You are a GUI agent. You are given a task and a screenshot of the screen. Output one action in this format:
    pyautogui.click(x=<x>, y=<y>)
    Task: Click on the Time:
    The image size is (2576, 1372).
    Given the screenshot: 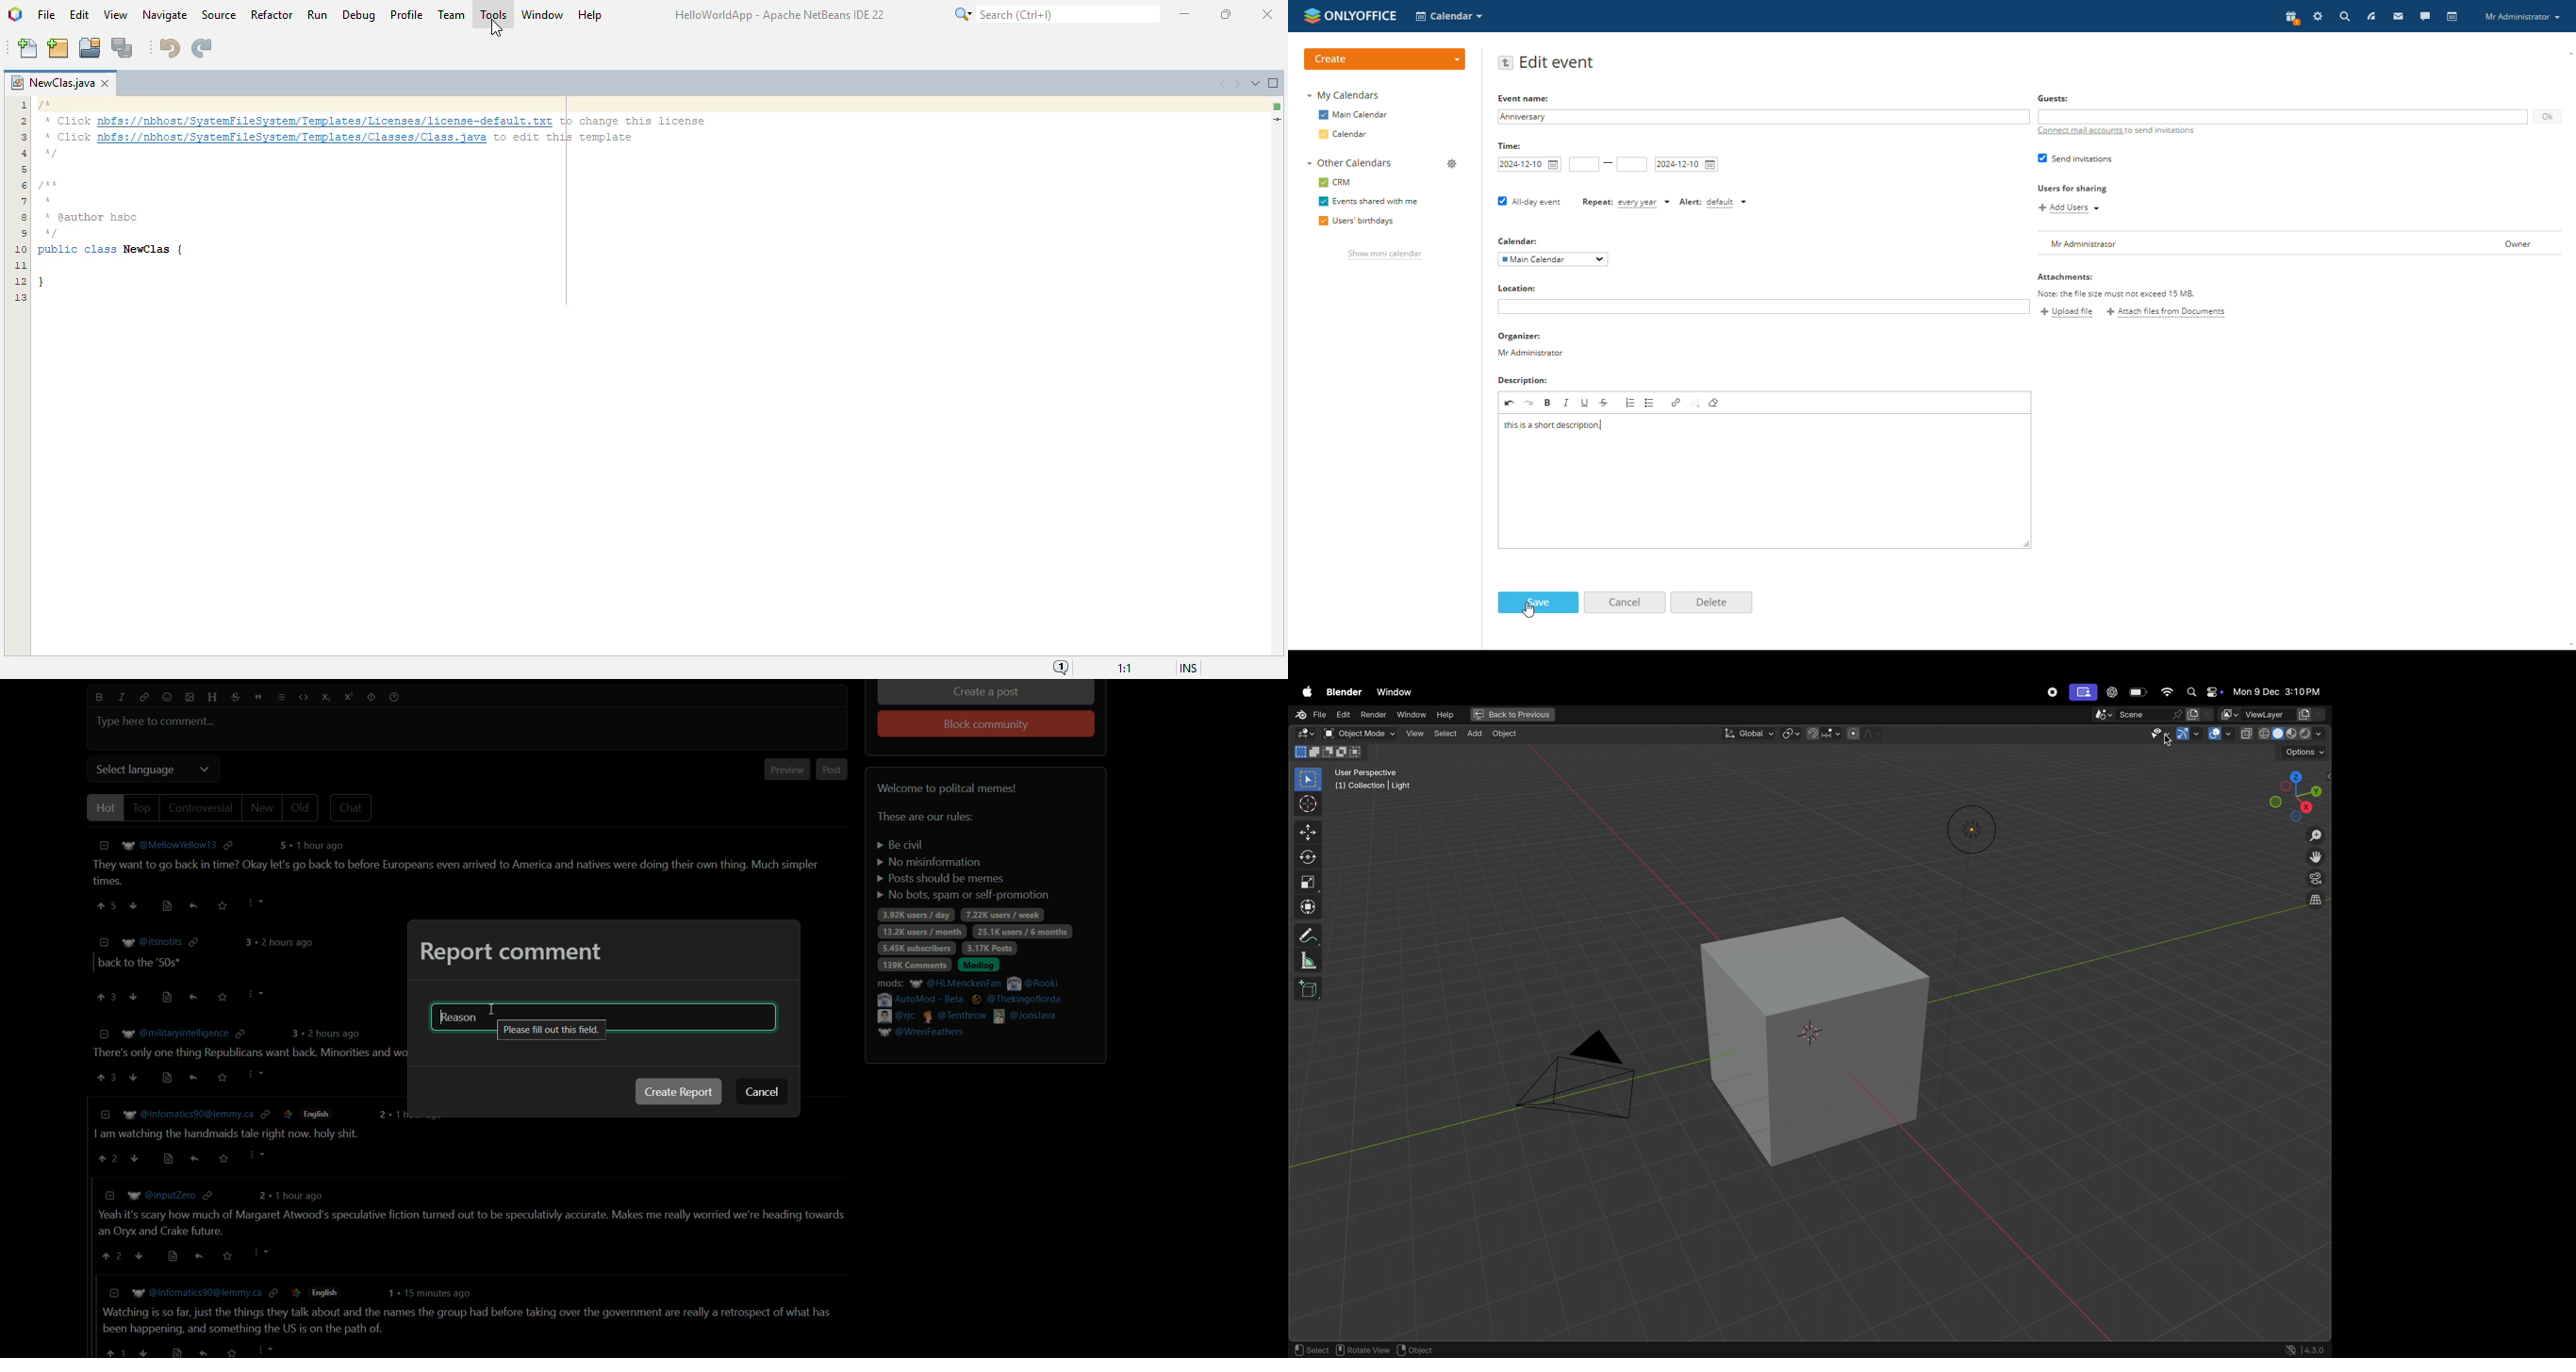 What is the action you would take?
    pyautogui.click(x=1515, y=146)
    